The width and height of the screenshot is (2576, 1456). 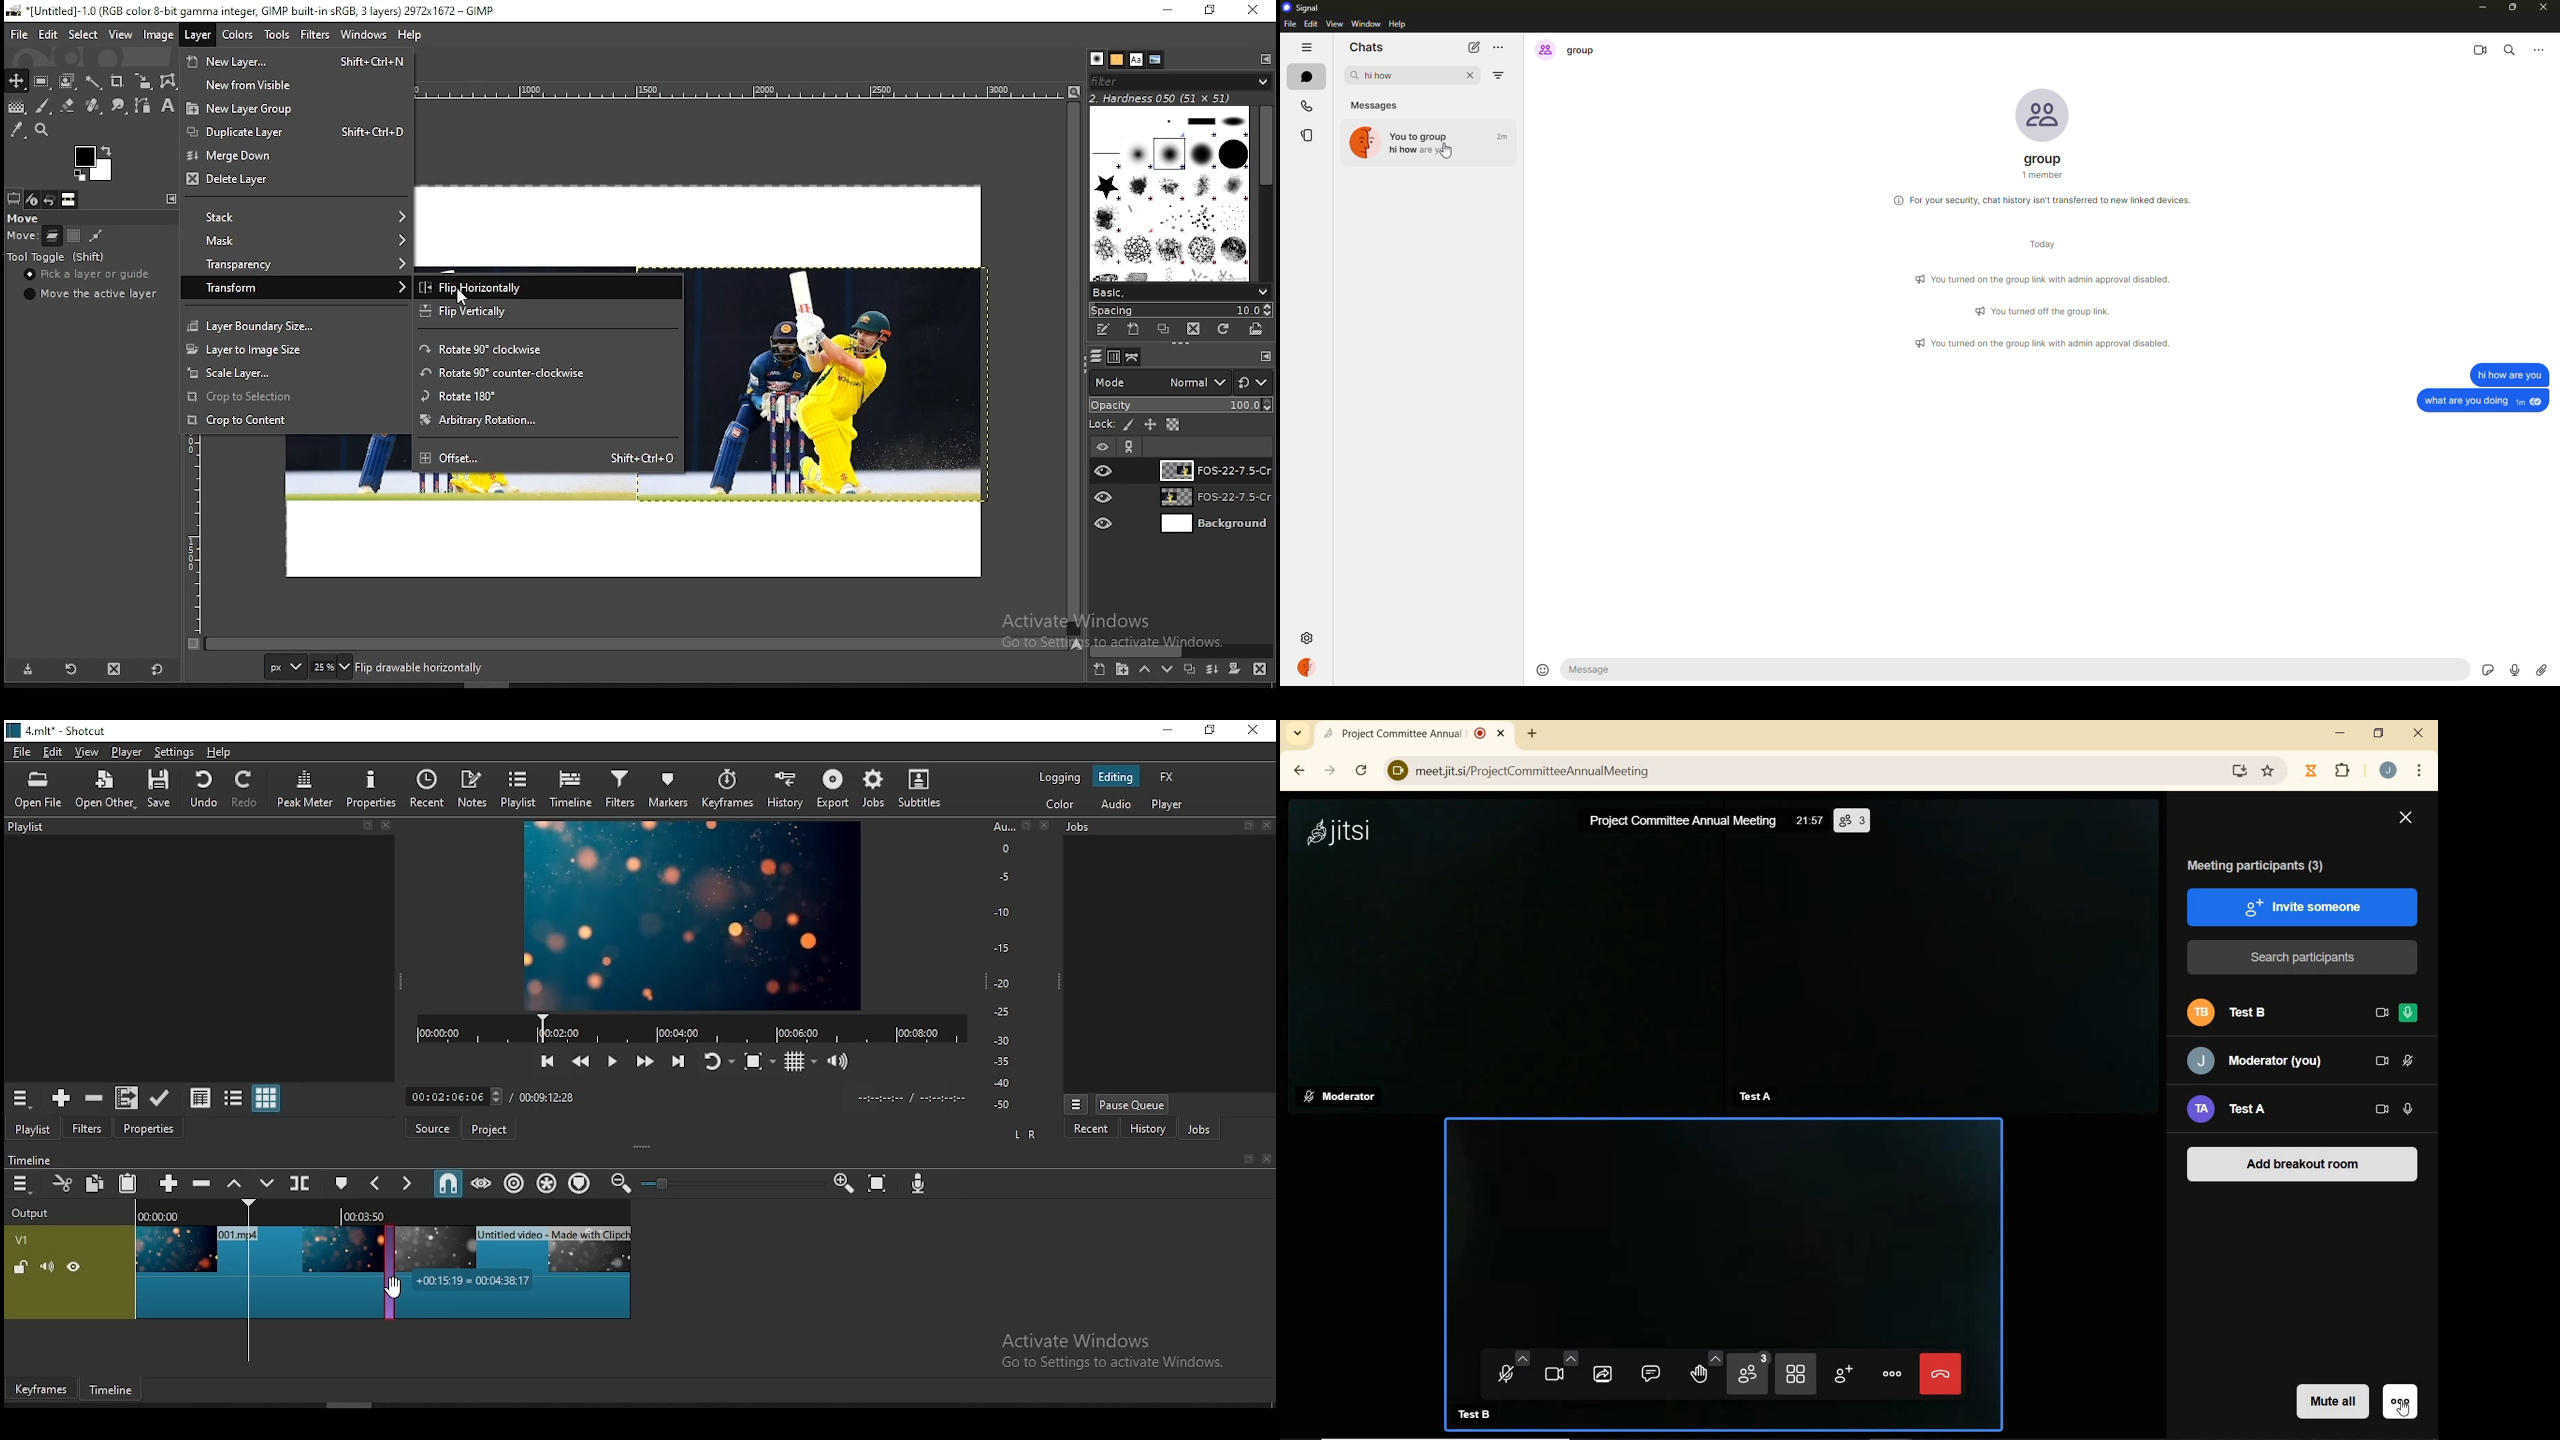 What do you see at coordinates (1180, 291) in the screenshot?
I see `brush presets` at bounding box center [1180, 291].